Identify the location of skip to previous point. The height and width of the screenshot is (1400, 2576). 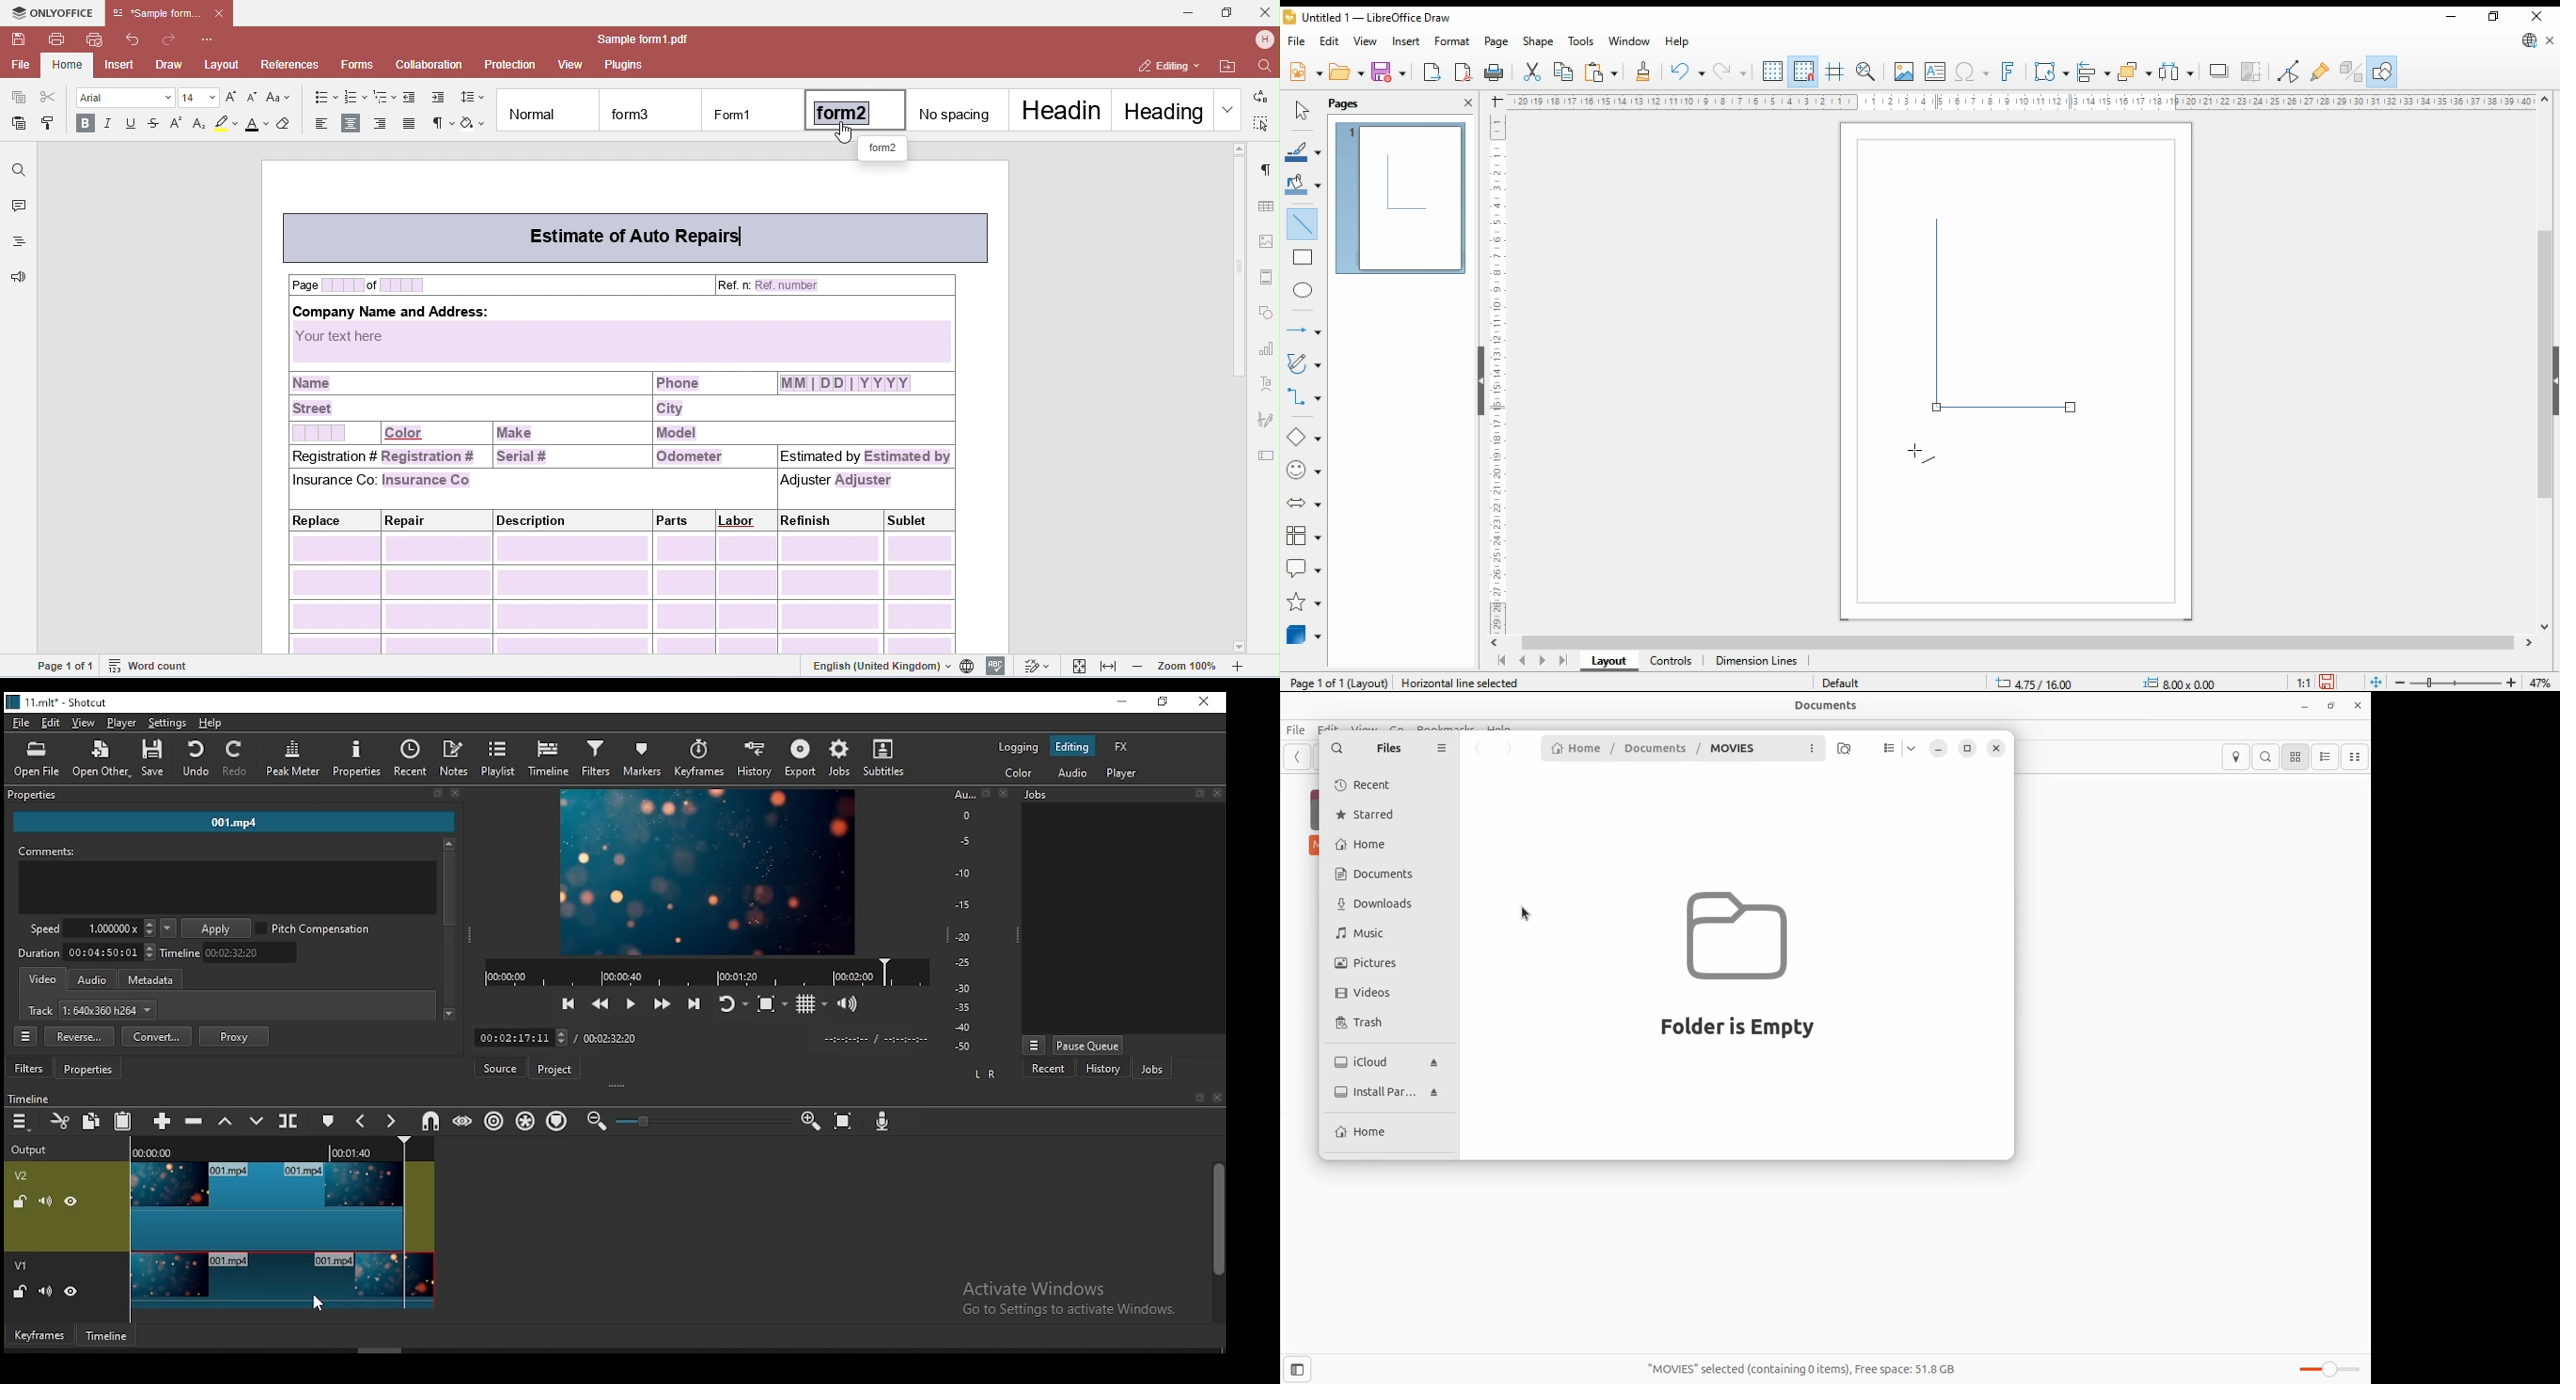
(568, 1001).